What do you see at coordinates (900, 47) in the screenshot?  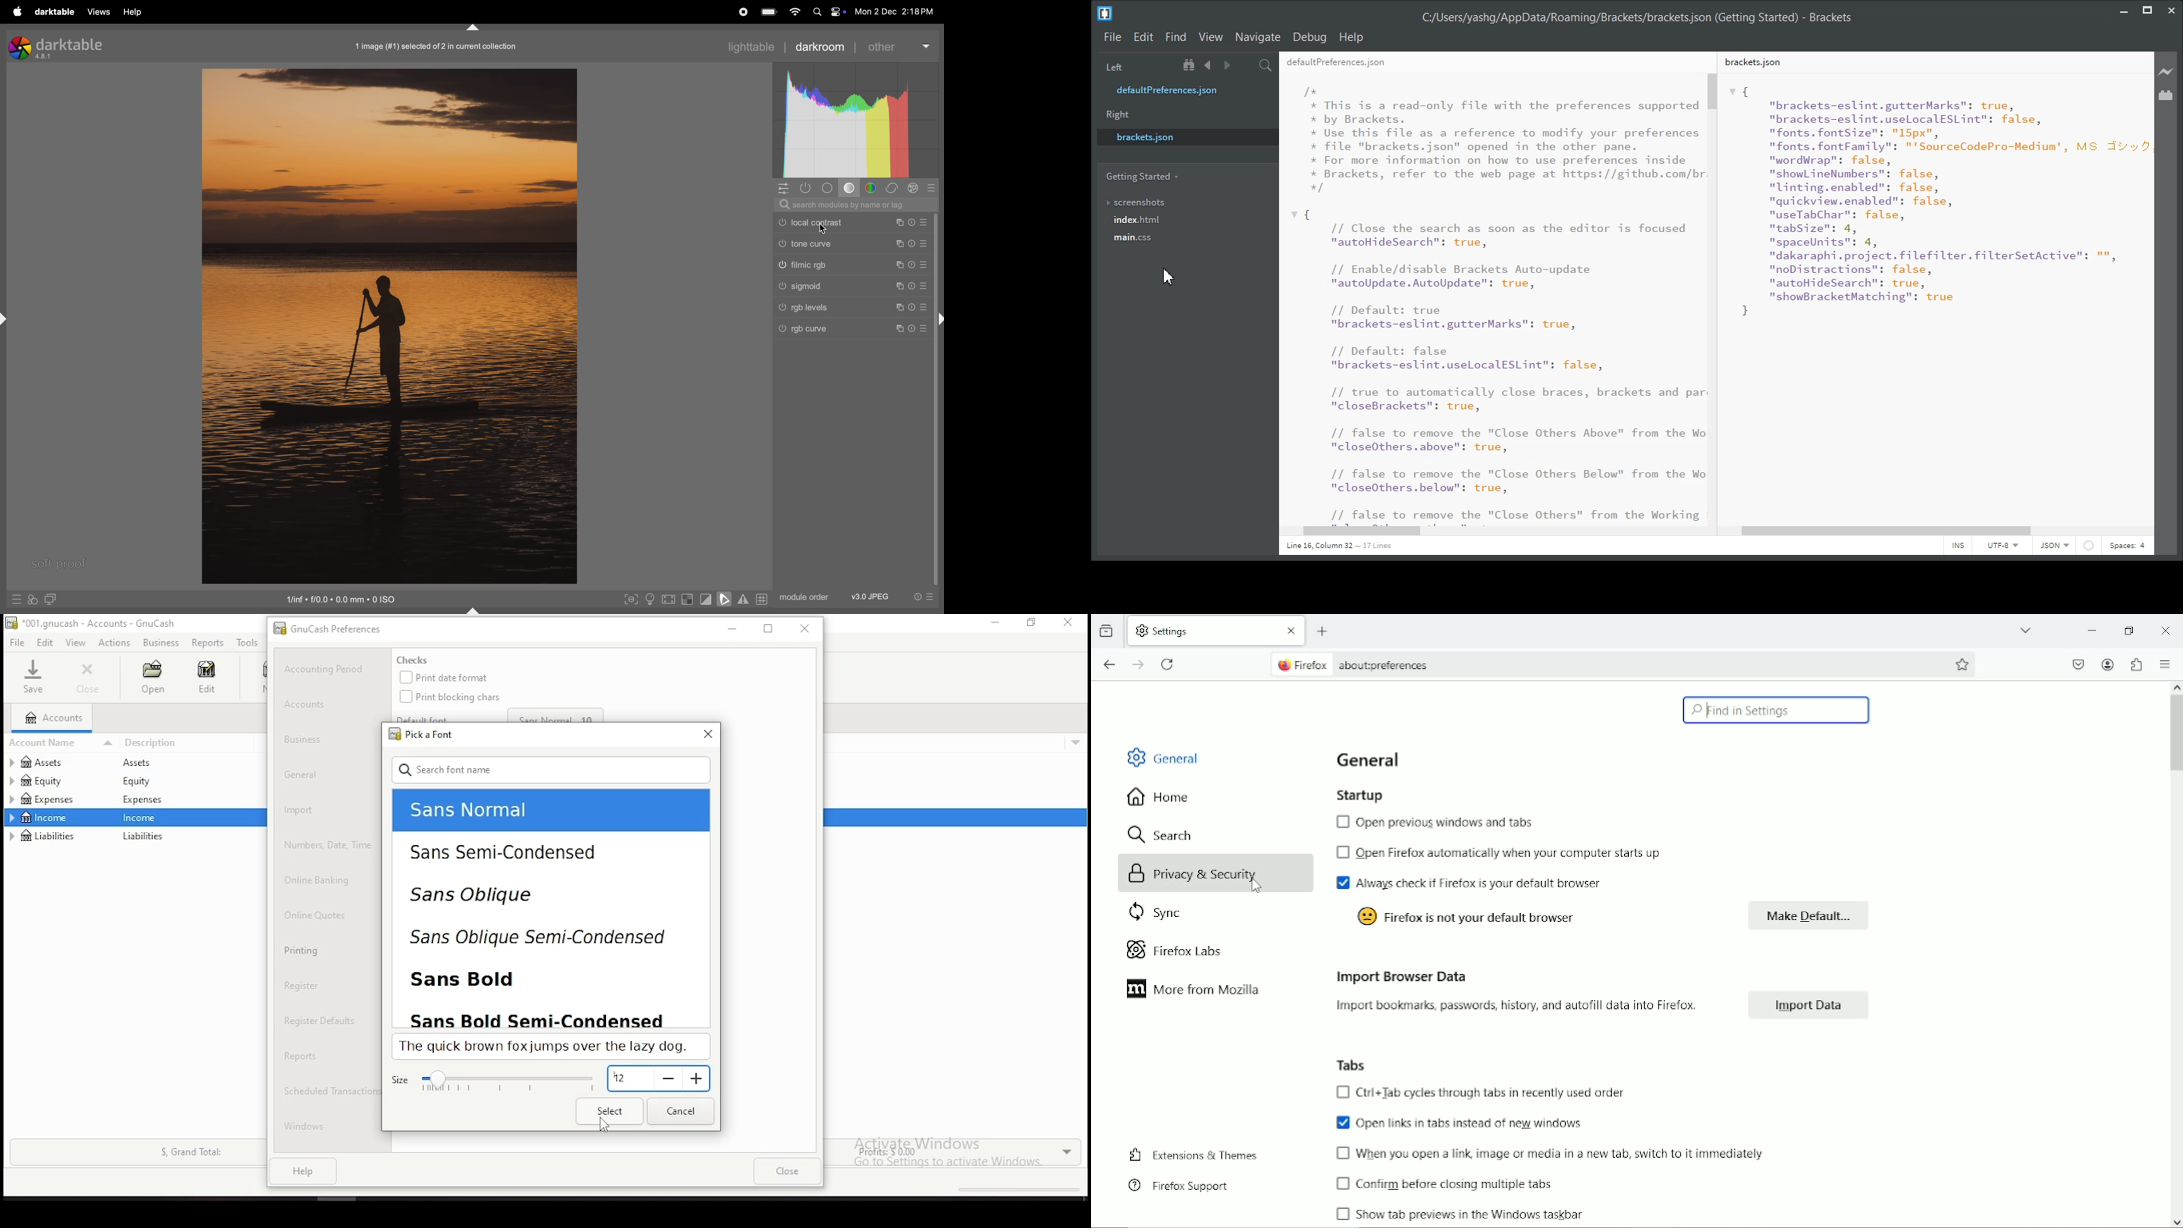 I see `other` at bounding box center [900, 47].